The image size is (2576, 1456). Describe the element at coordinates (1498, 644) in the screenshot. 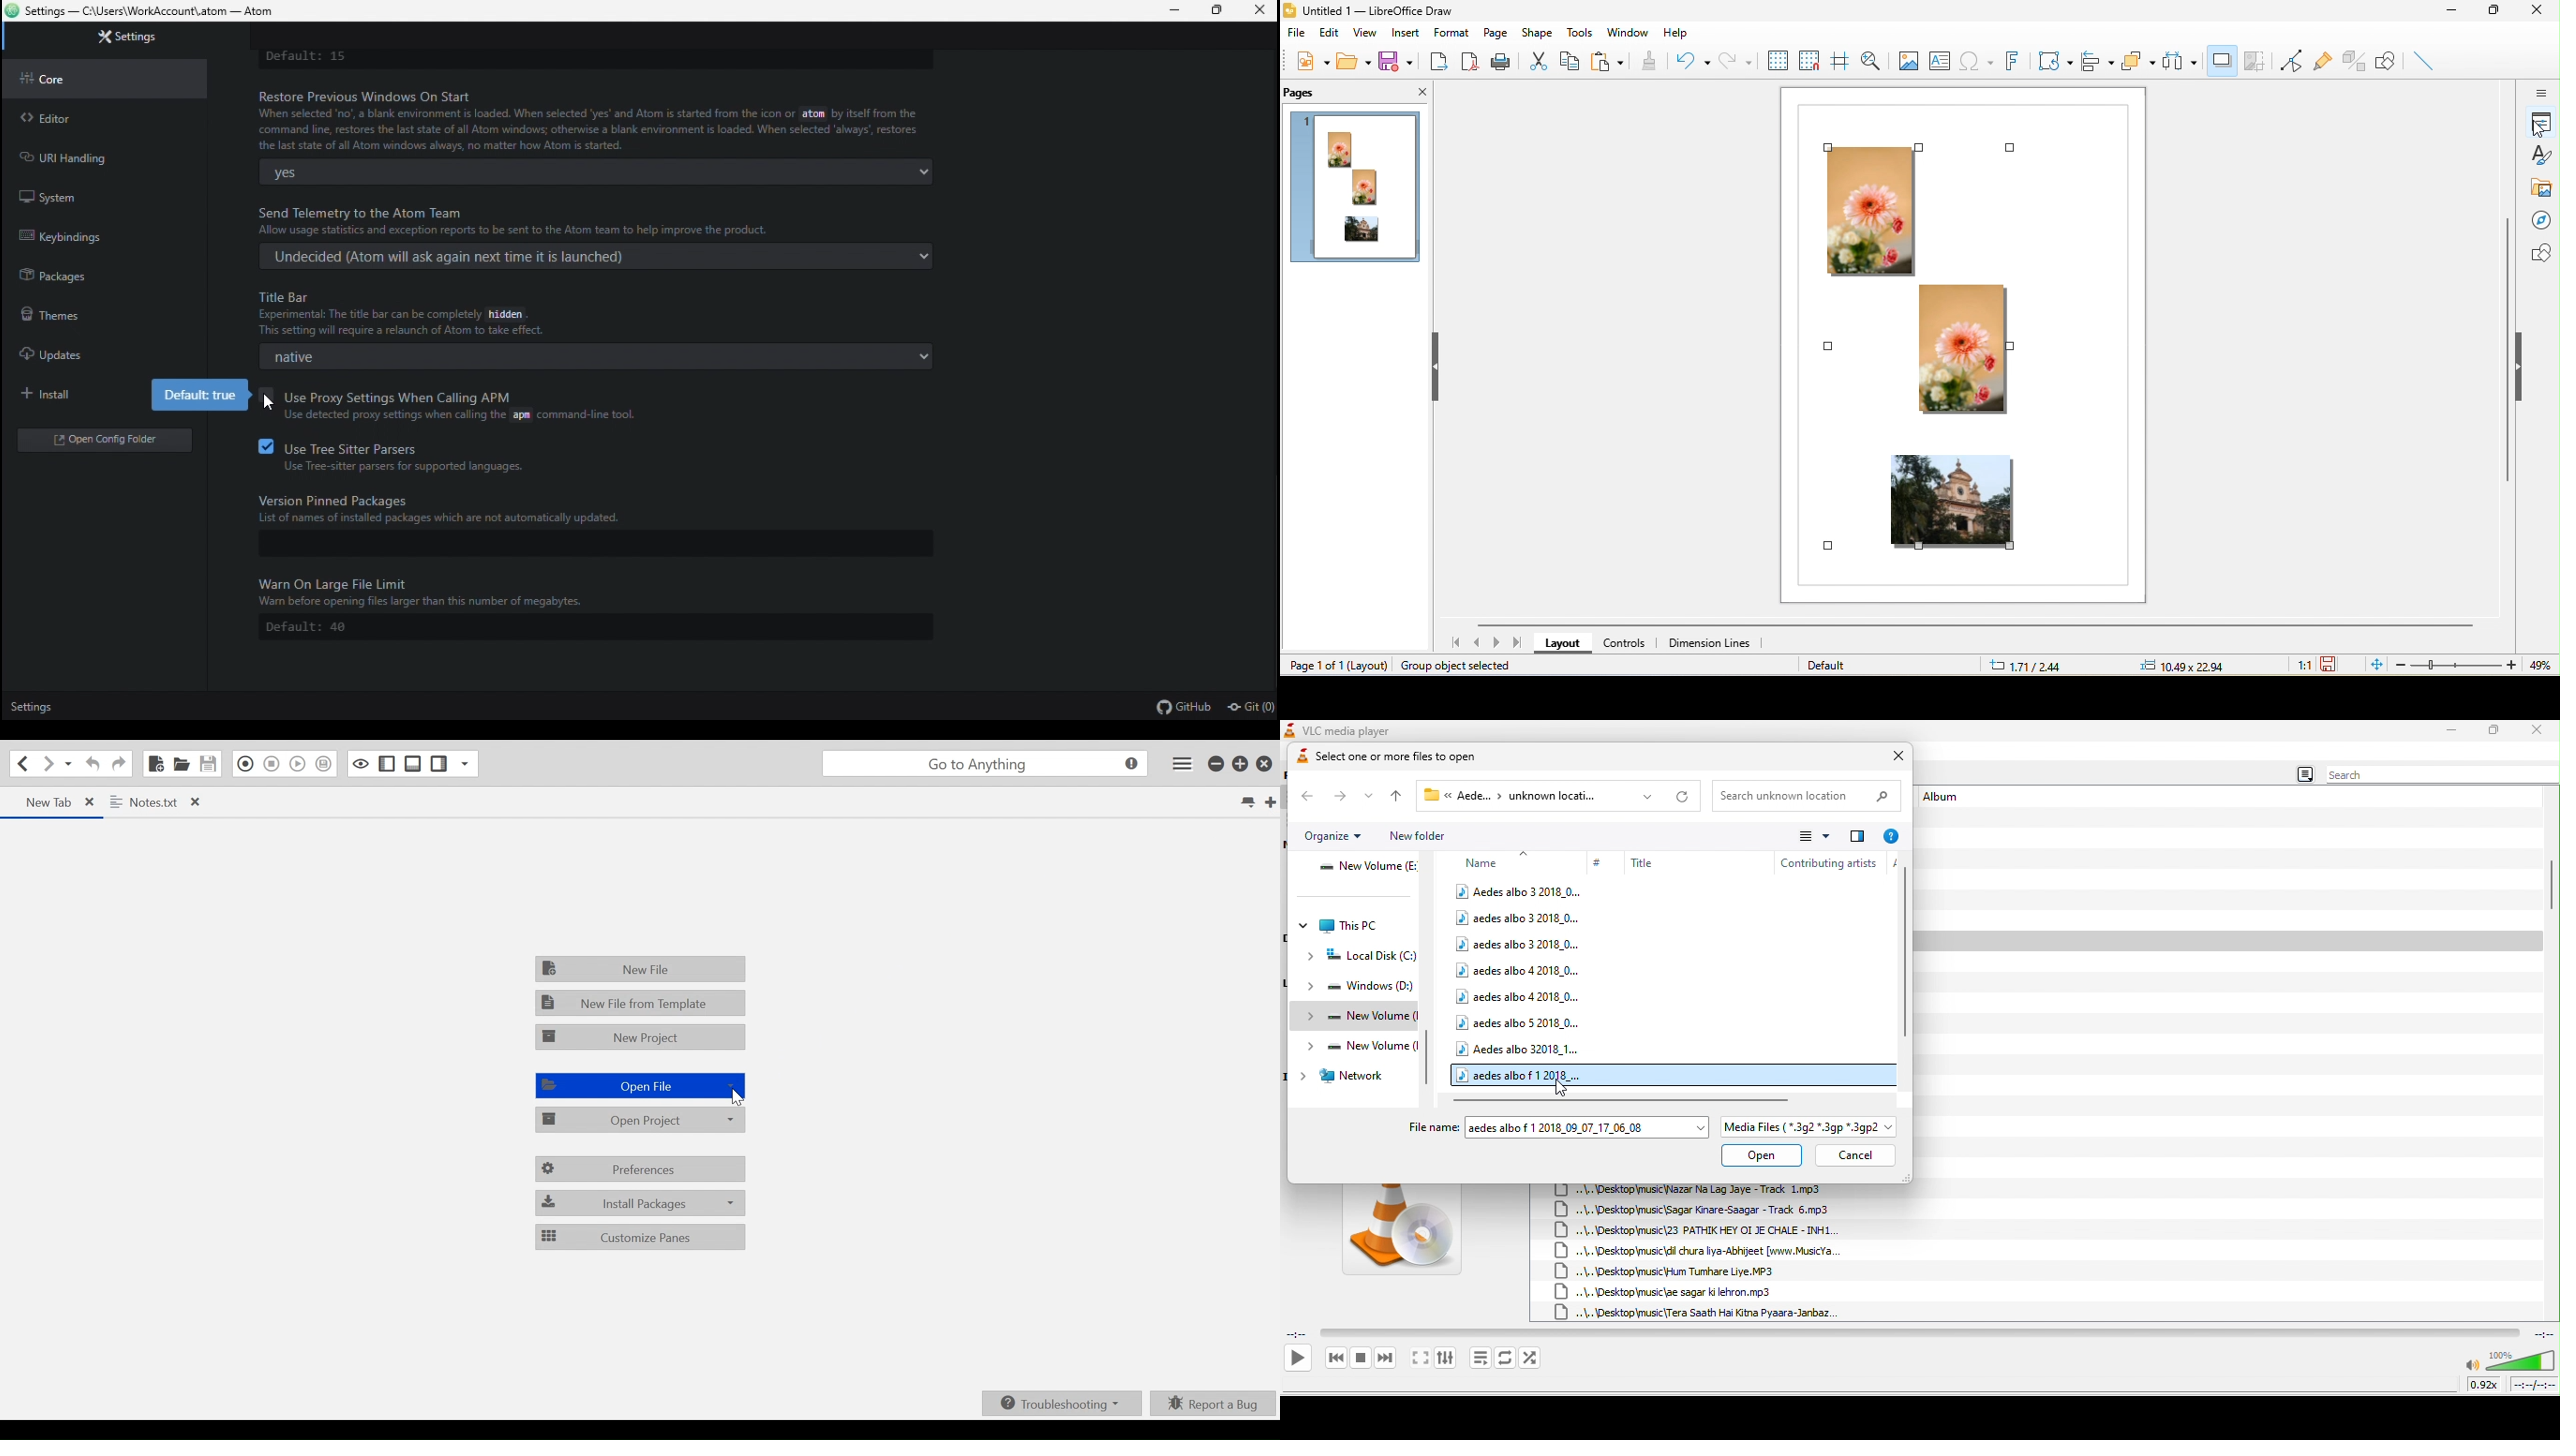

I see `next page` at that location.